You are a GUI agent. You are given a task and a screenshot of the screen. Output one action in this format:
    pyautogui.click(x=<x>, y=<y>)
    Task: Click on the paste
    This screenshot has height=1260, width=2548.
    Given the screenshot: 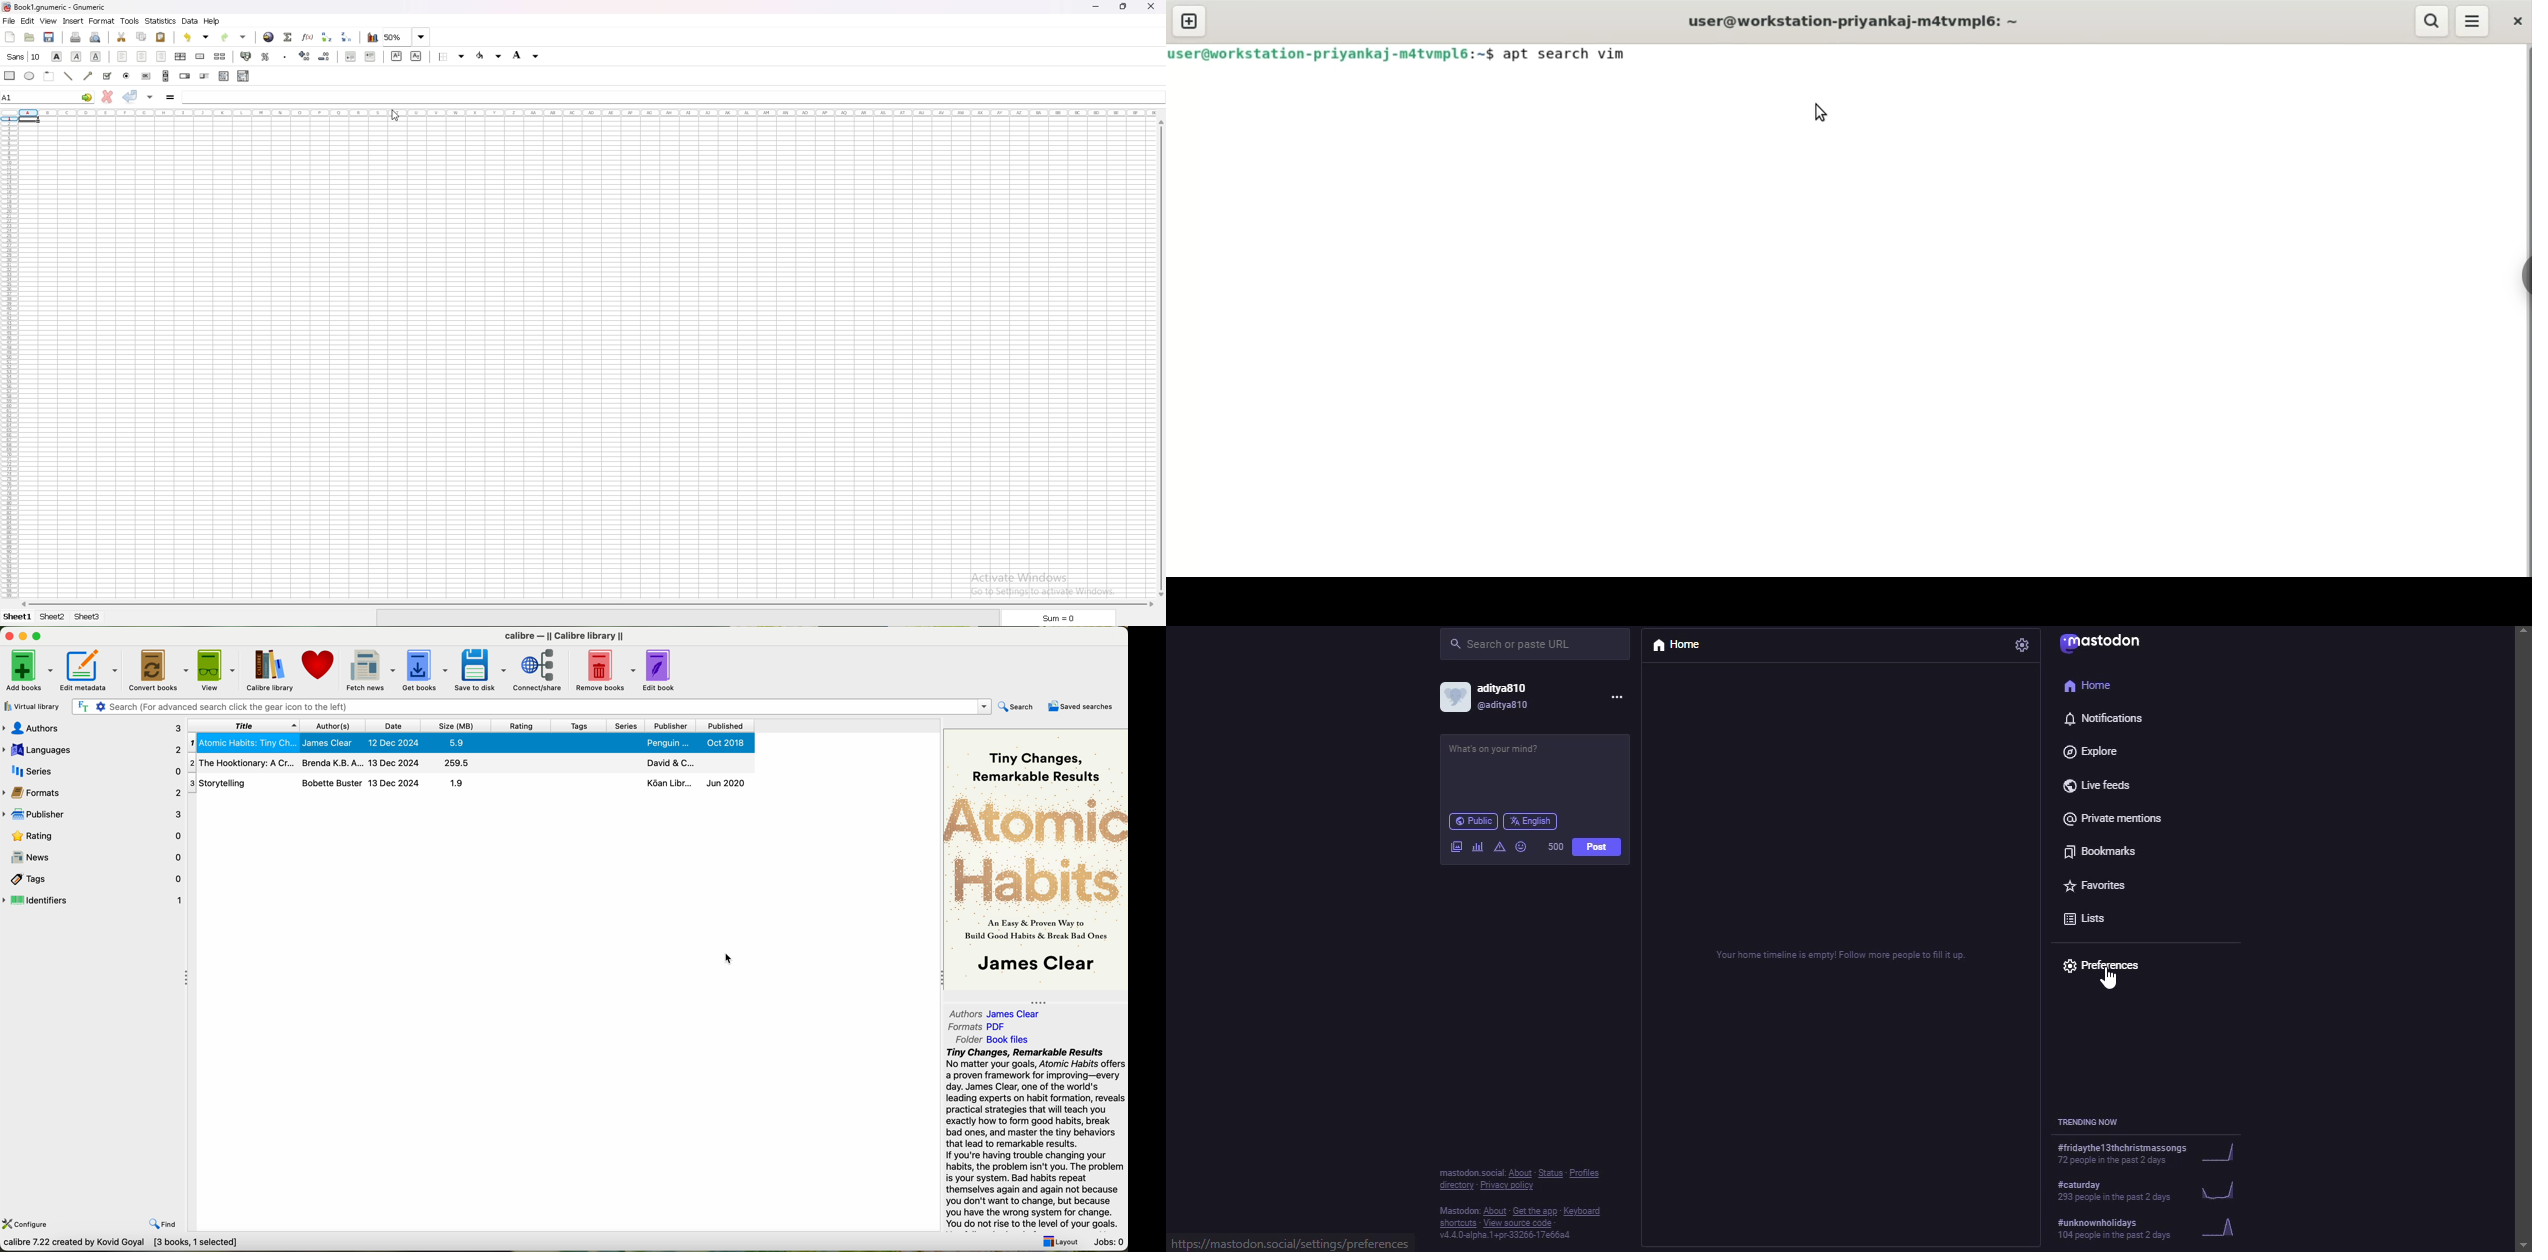 What is the action you would take?
    pyautogui.click(x=161, y=36)
    